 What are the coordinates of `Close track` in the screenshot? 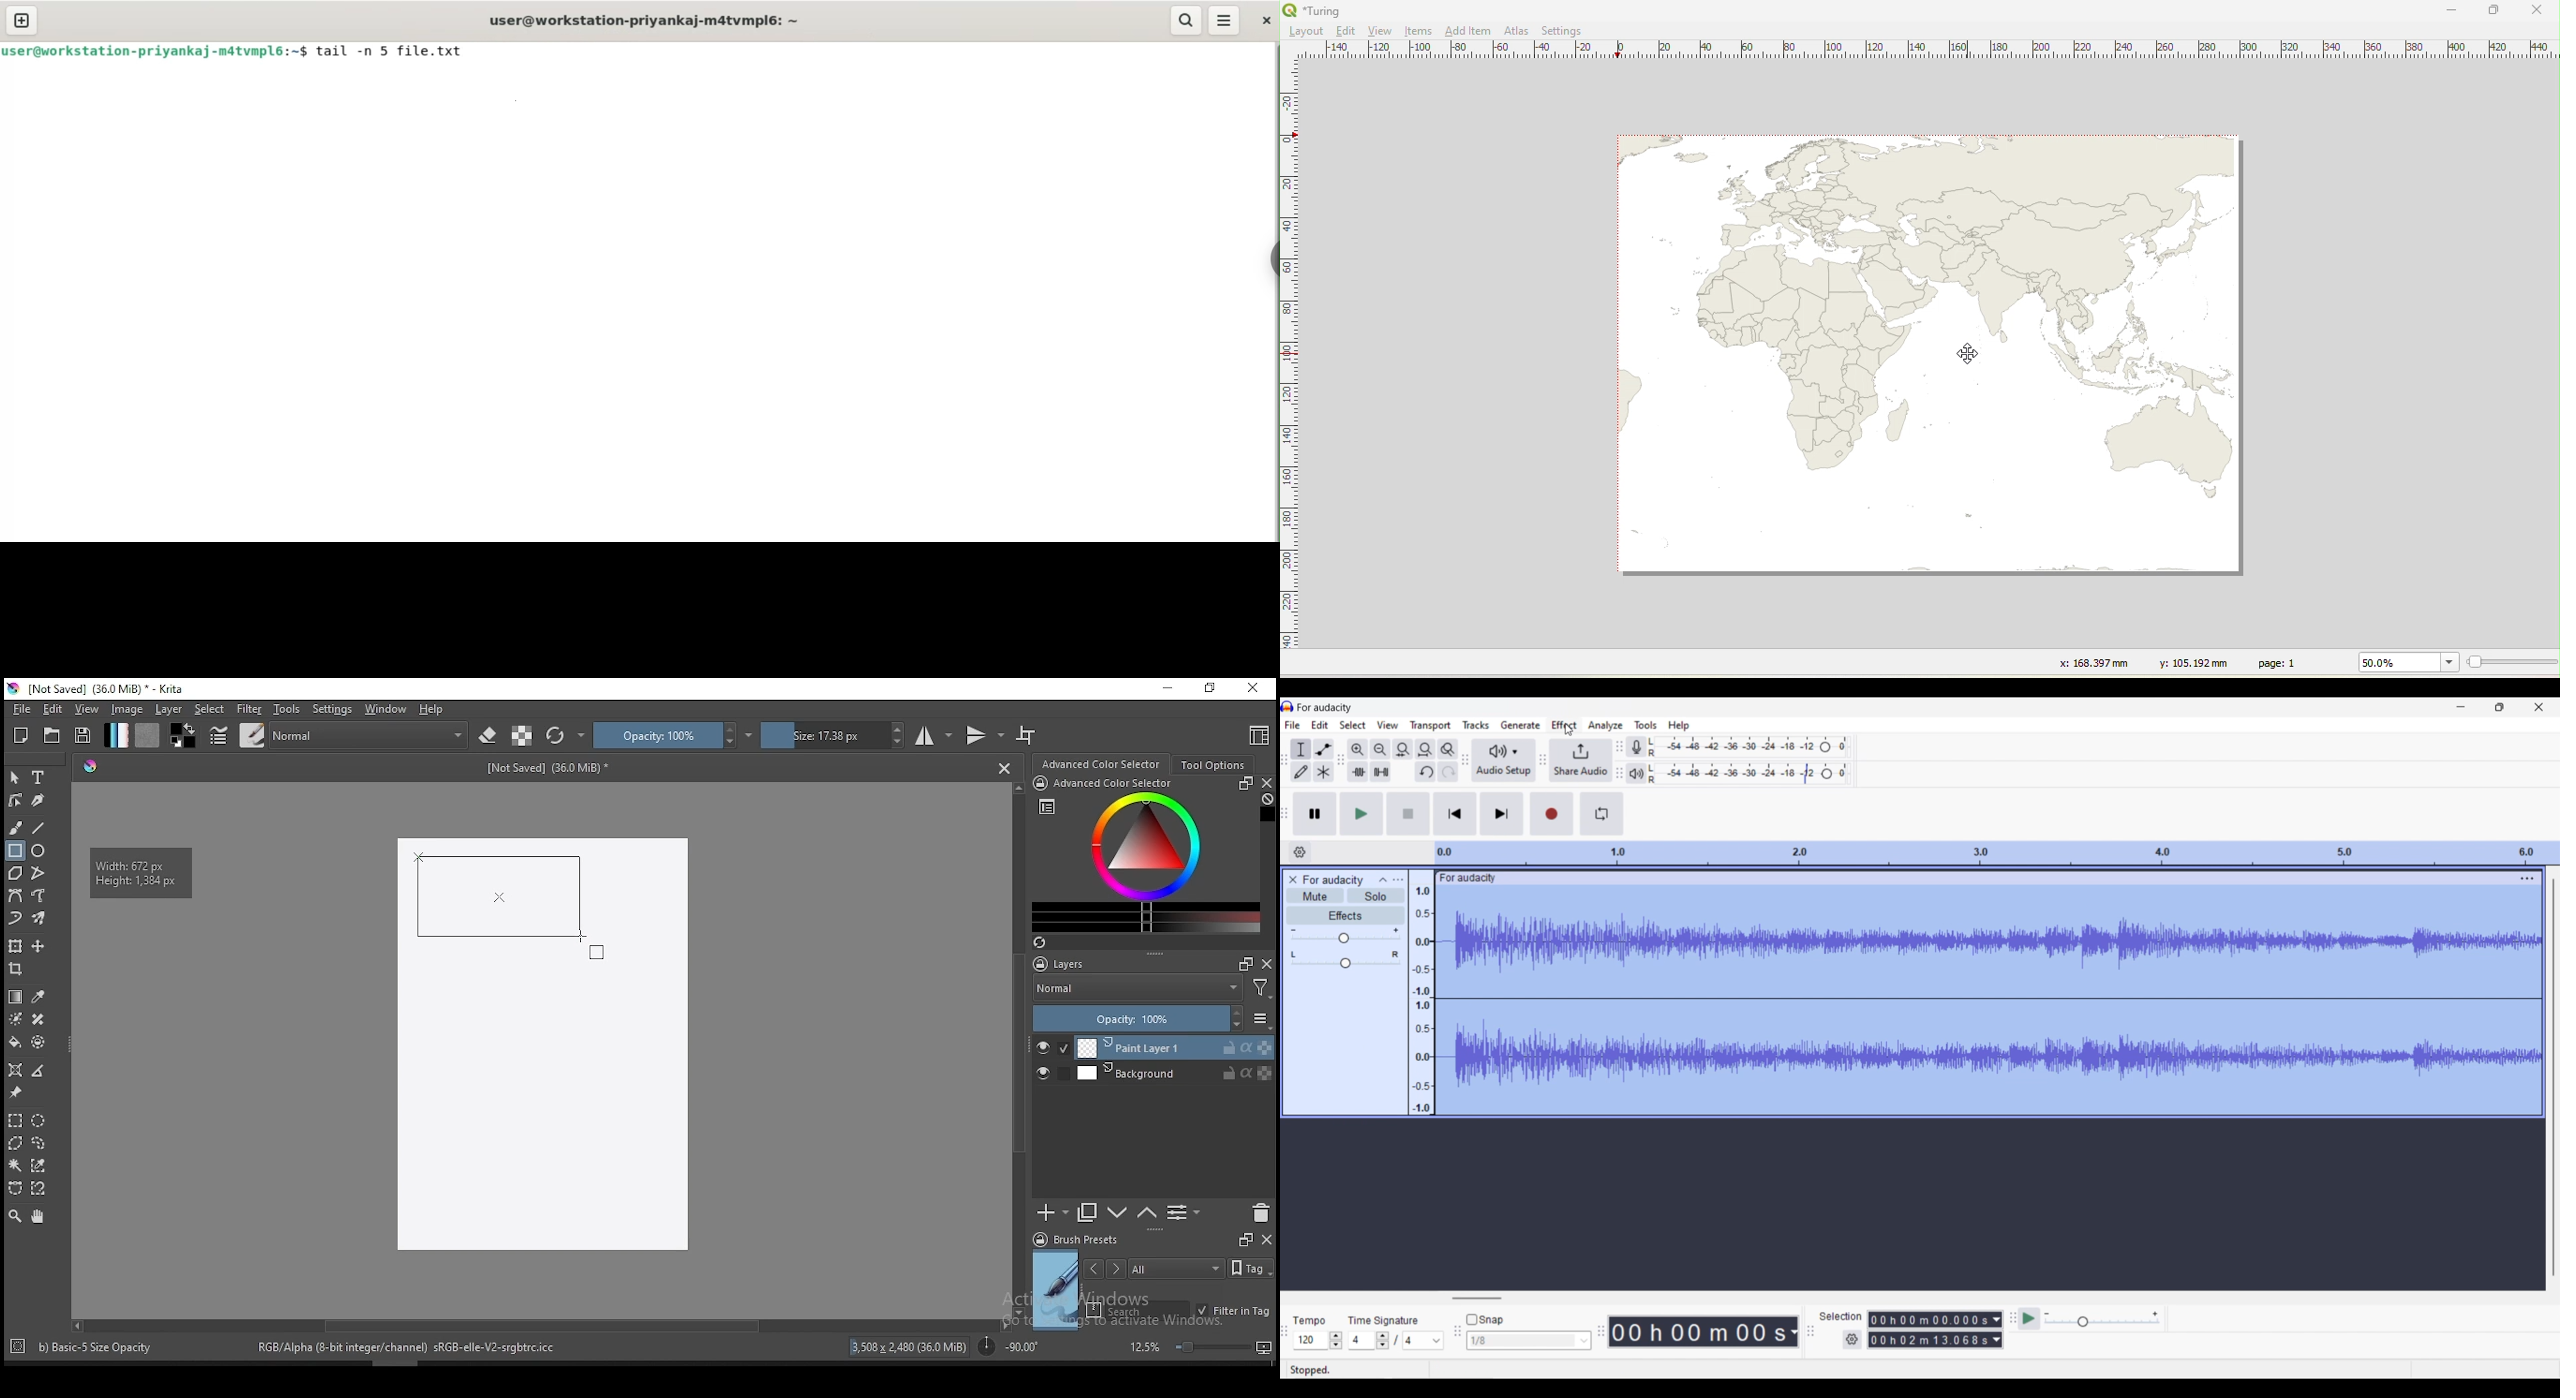 It's located at (1292, 879).